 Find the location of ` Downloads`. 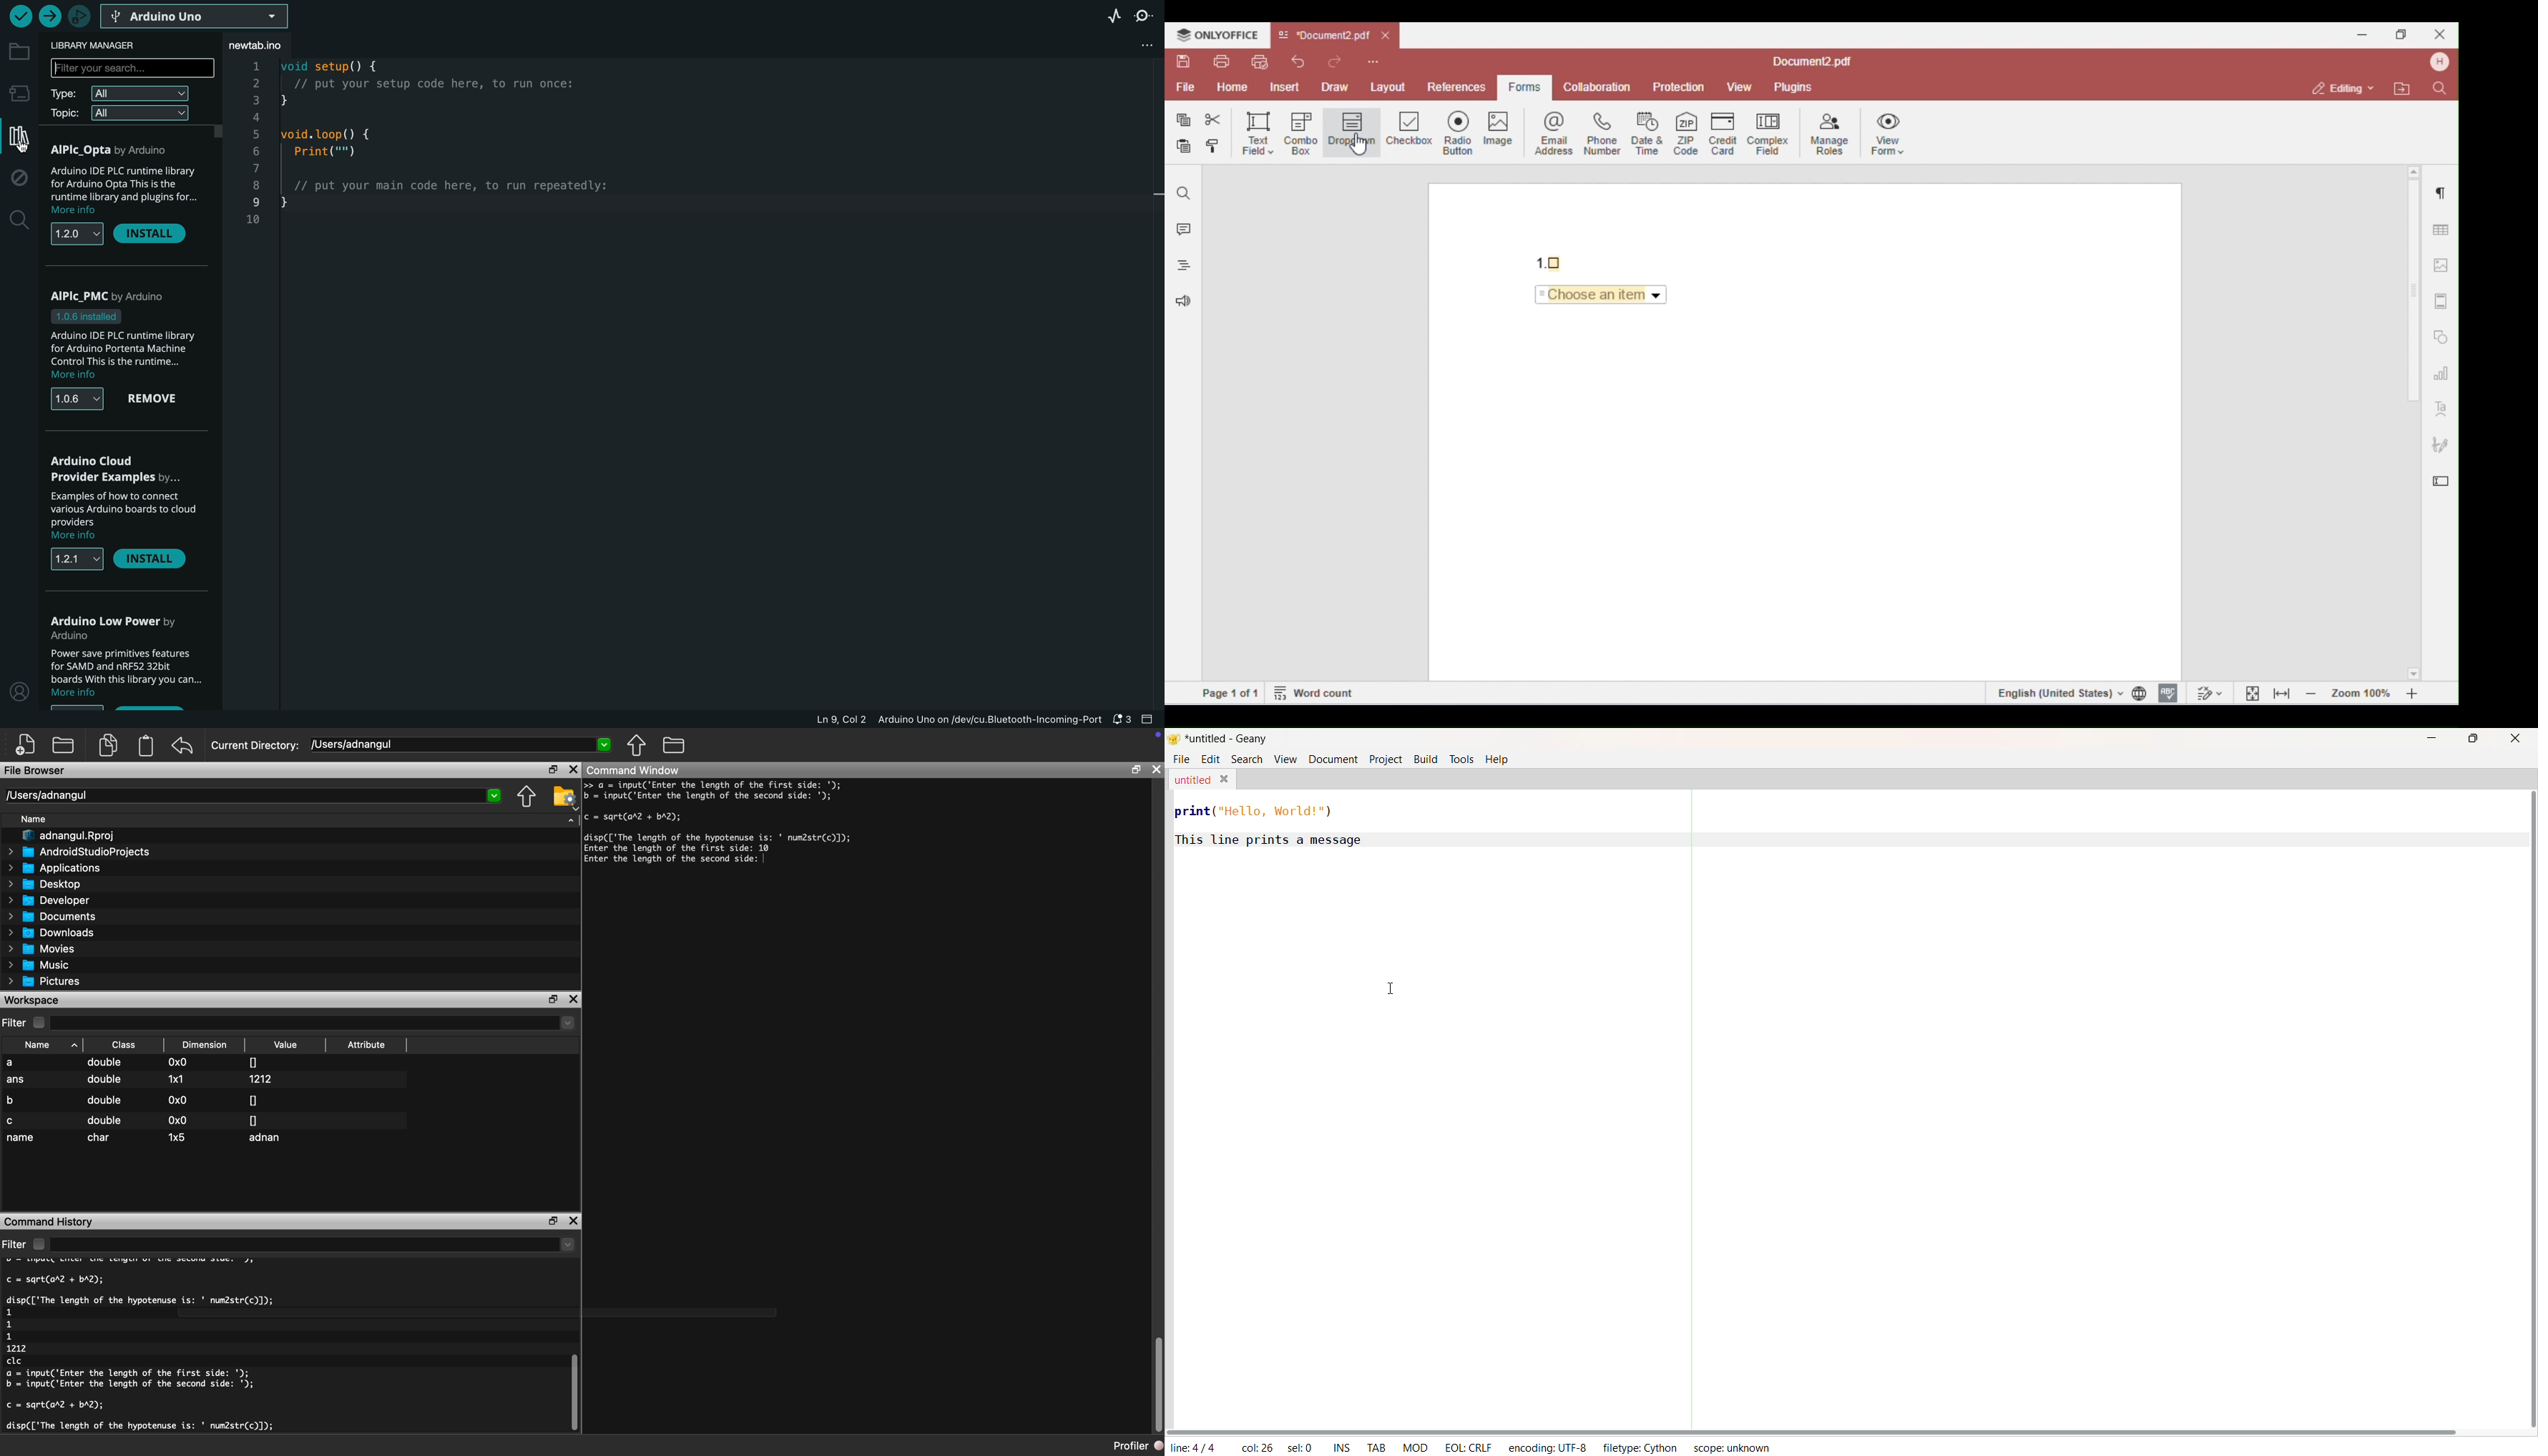

 Downloads is located at coordinates (56, 931).